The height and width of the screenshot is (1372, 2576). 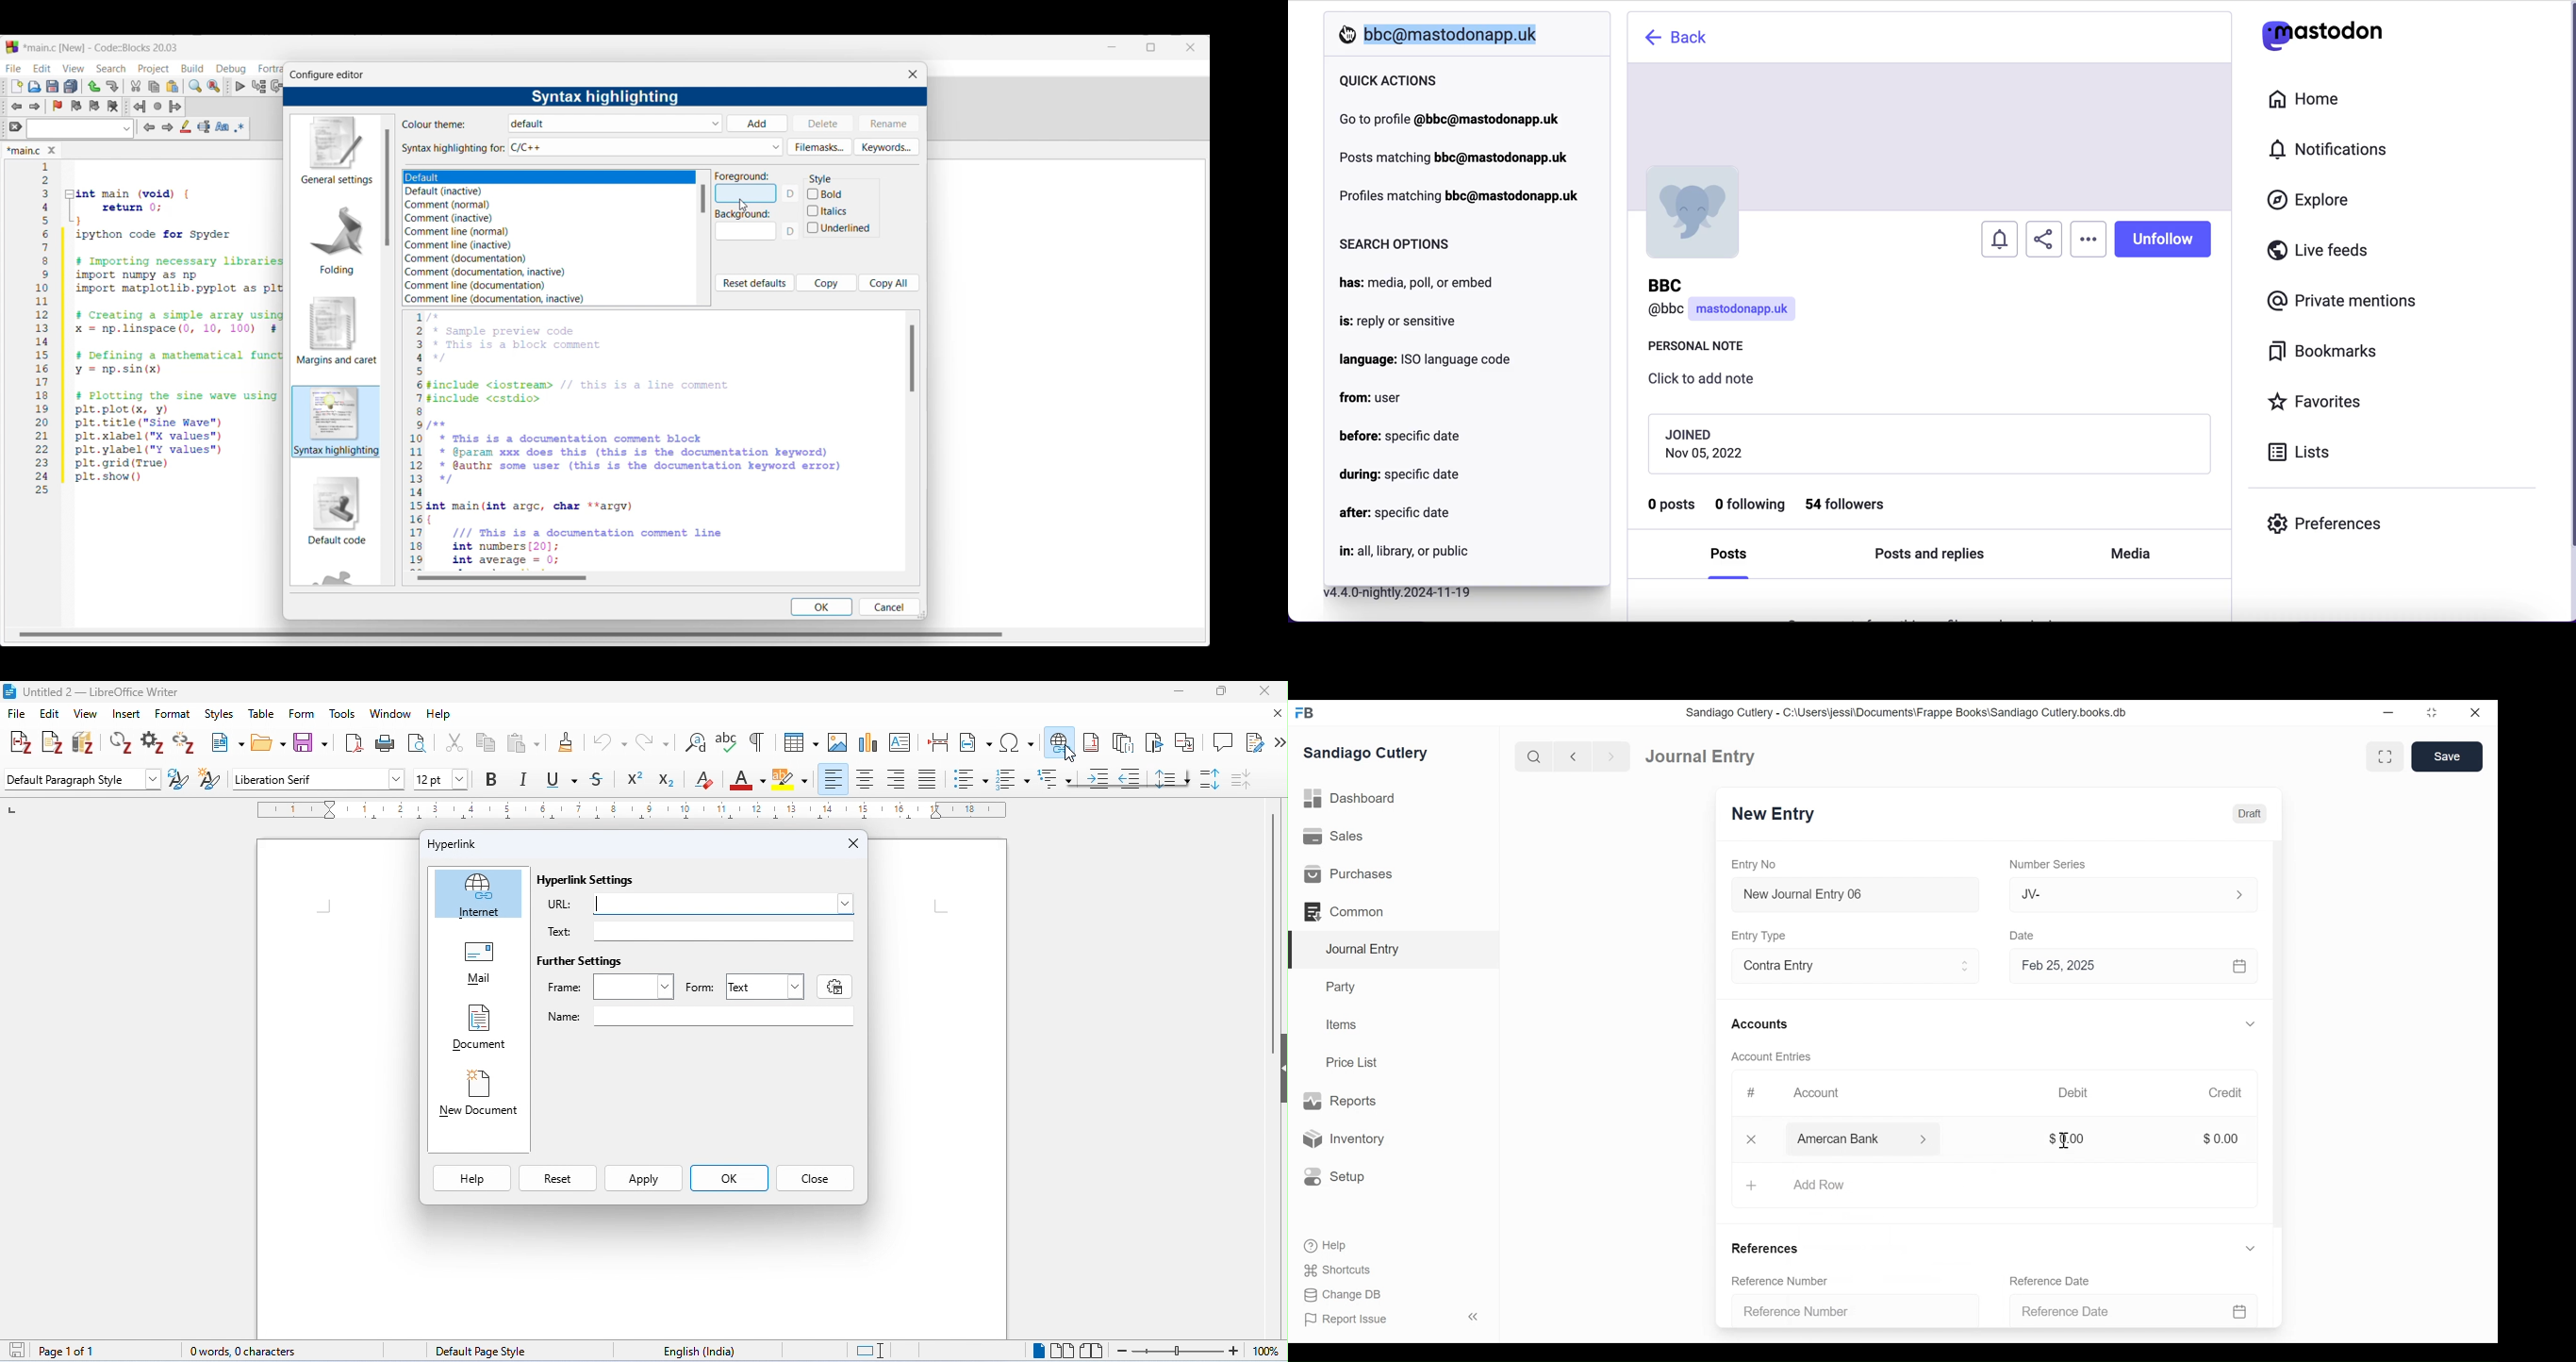 What do you see at coordinates (13, 68) in the screenshot?
I see `File menu` at bounding box center [13, 68].